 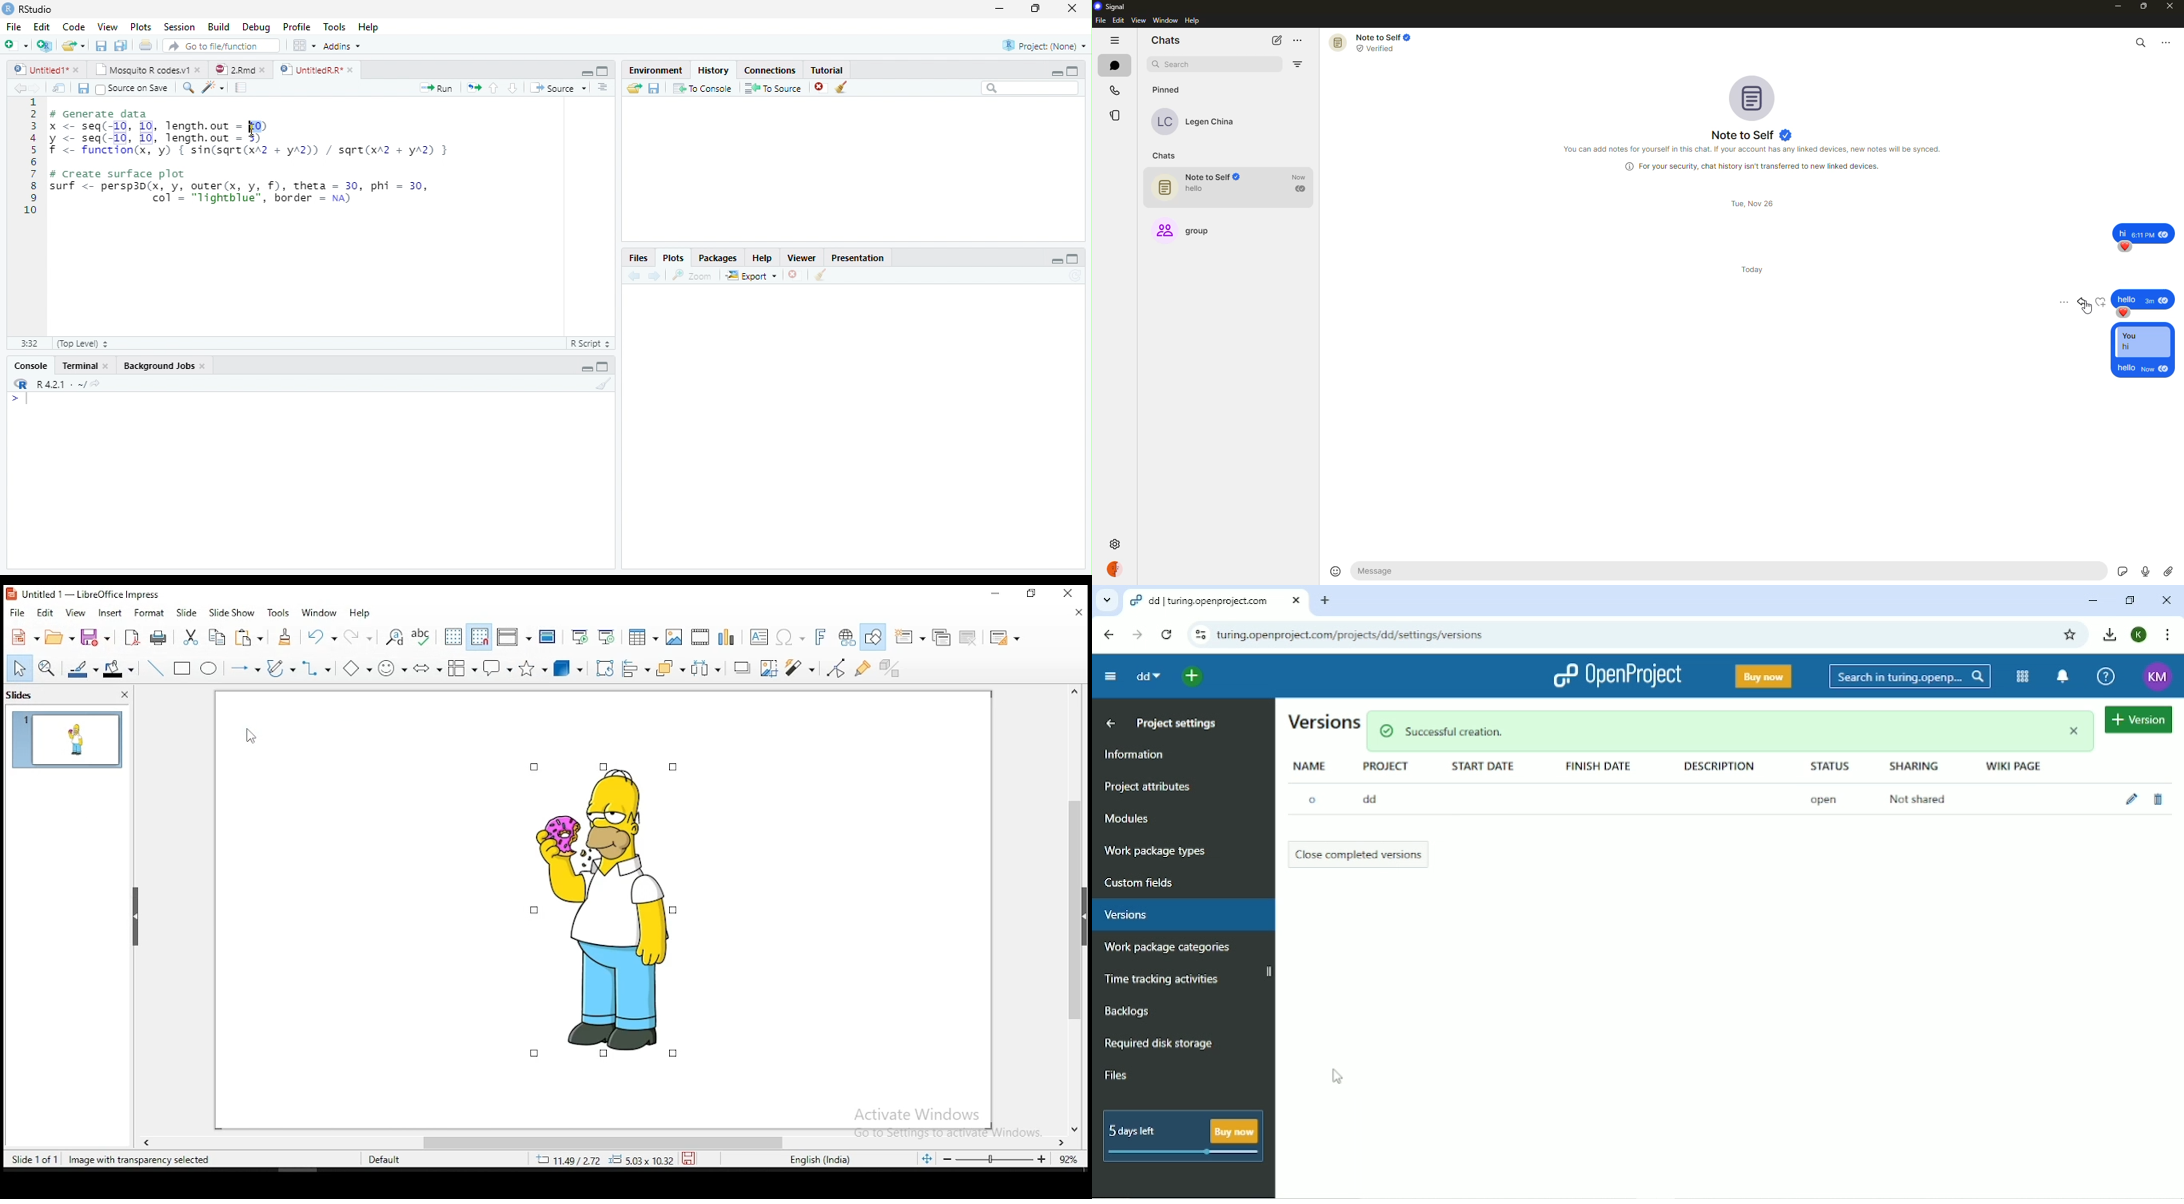 What do you see at coordinates (2141, 42) in the screenshot?
I see `search` at bounding box center [2141, 42].